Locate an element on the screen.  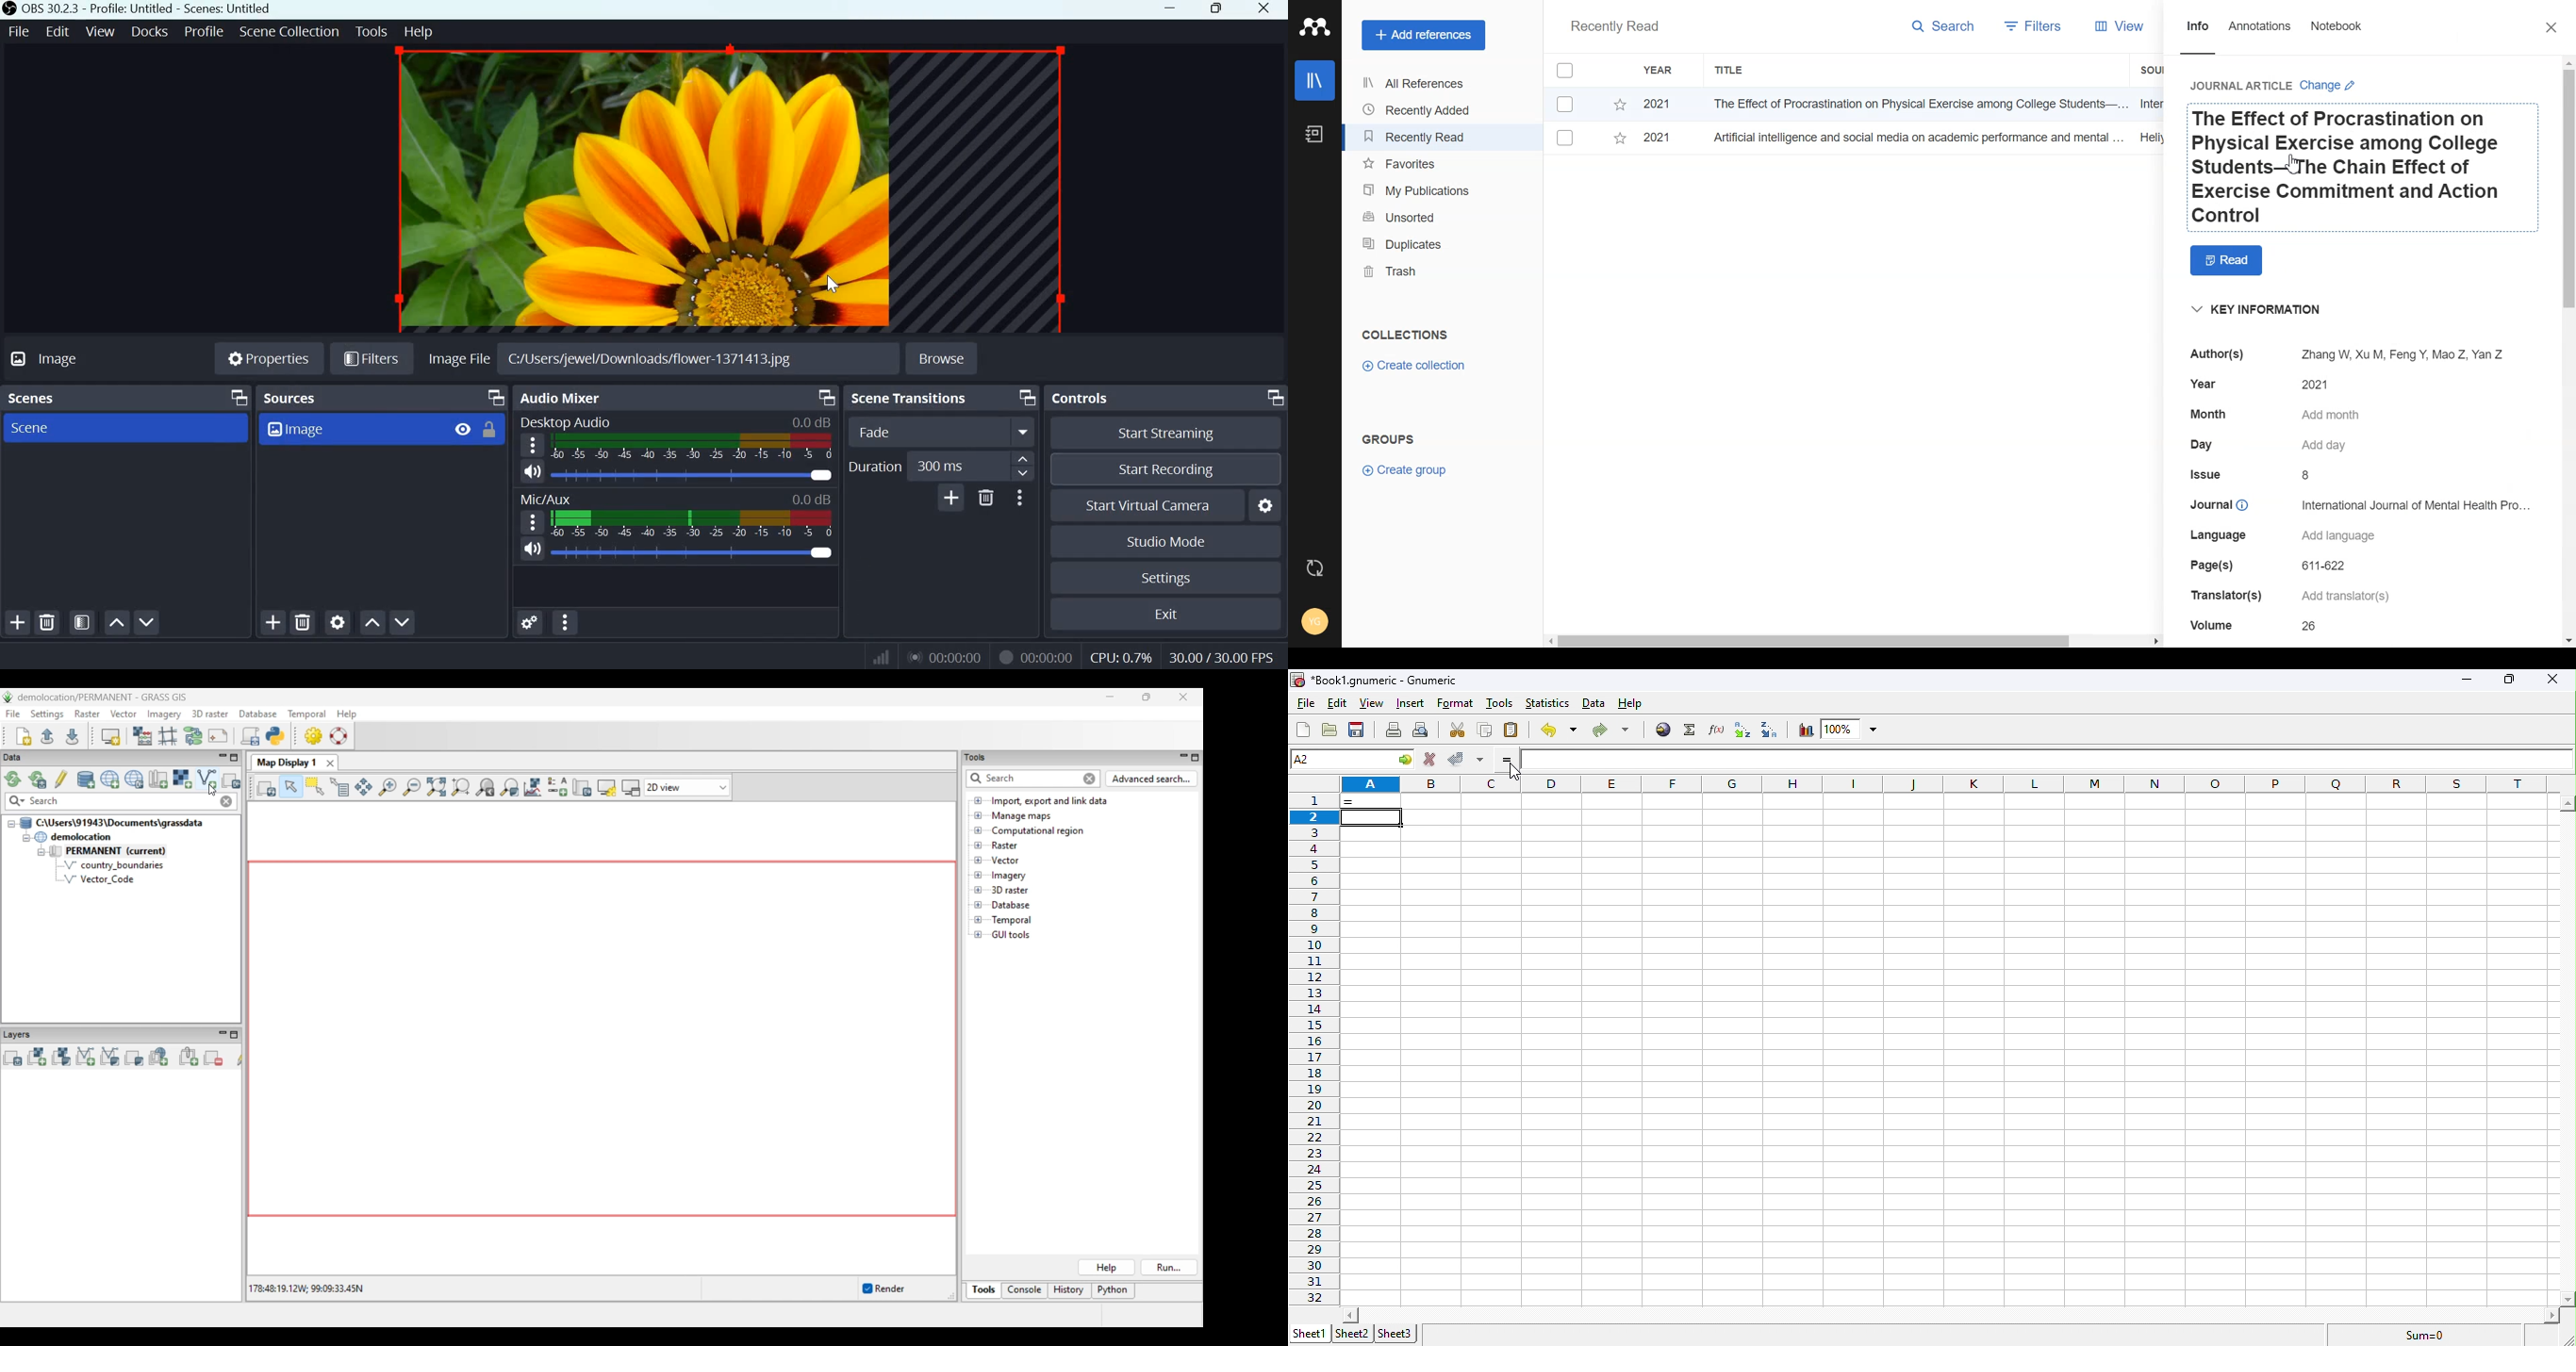
Favourites is located at coordinates (1420, 164).